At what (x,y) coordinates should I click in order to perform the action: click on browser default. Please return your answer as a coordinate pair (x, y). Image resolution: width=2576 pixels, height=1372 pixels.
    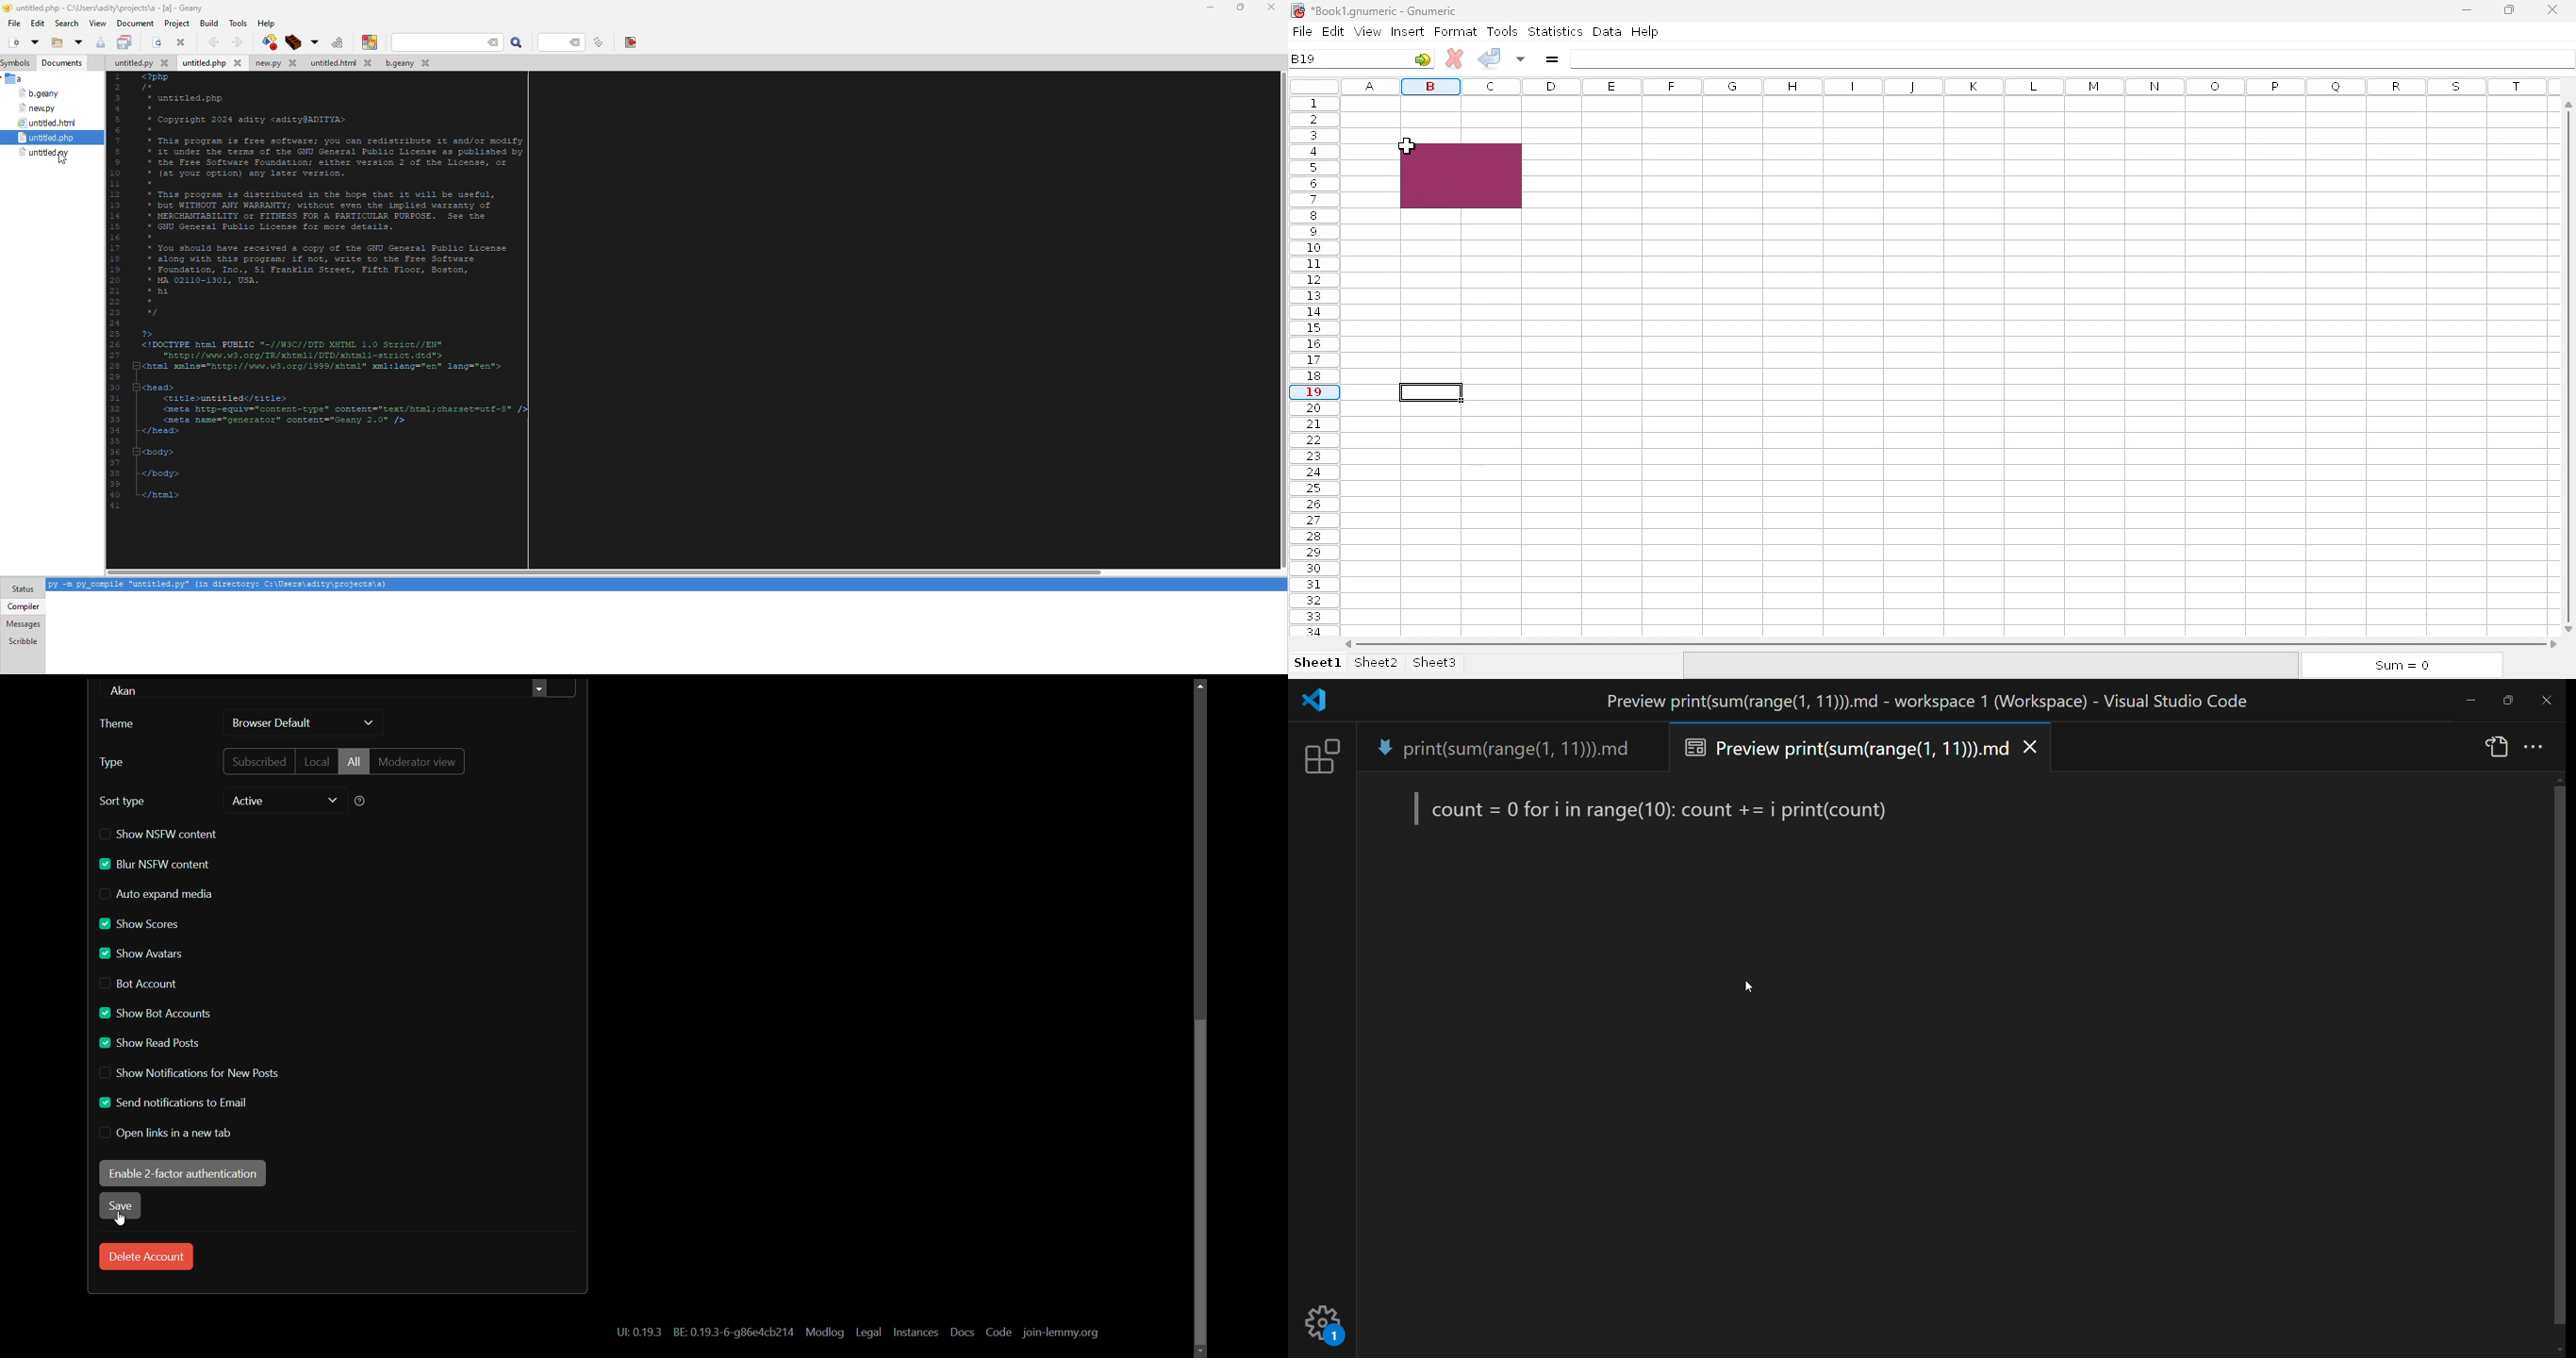
    Looking at the image, I should click on (273, 724).